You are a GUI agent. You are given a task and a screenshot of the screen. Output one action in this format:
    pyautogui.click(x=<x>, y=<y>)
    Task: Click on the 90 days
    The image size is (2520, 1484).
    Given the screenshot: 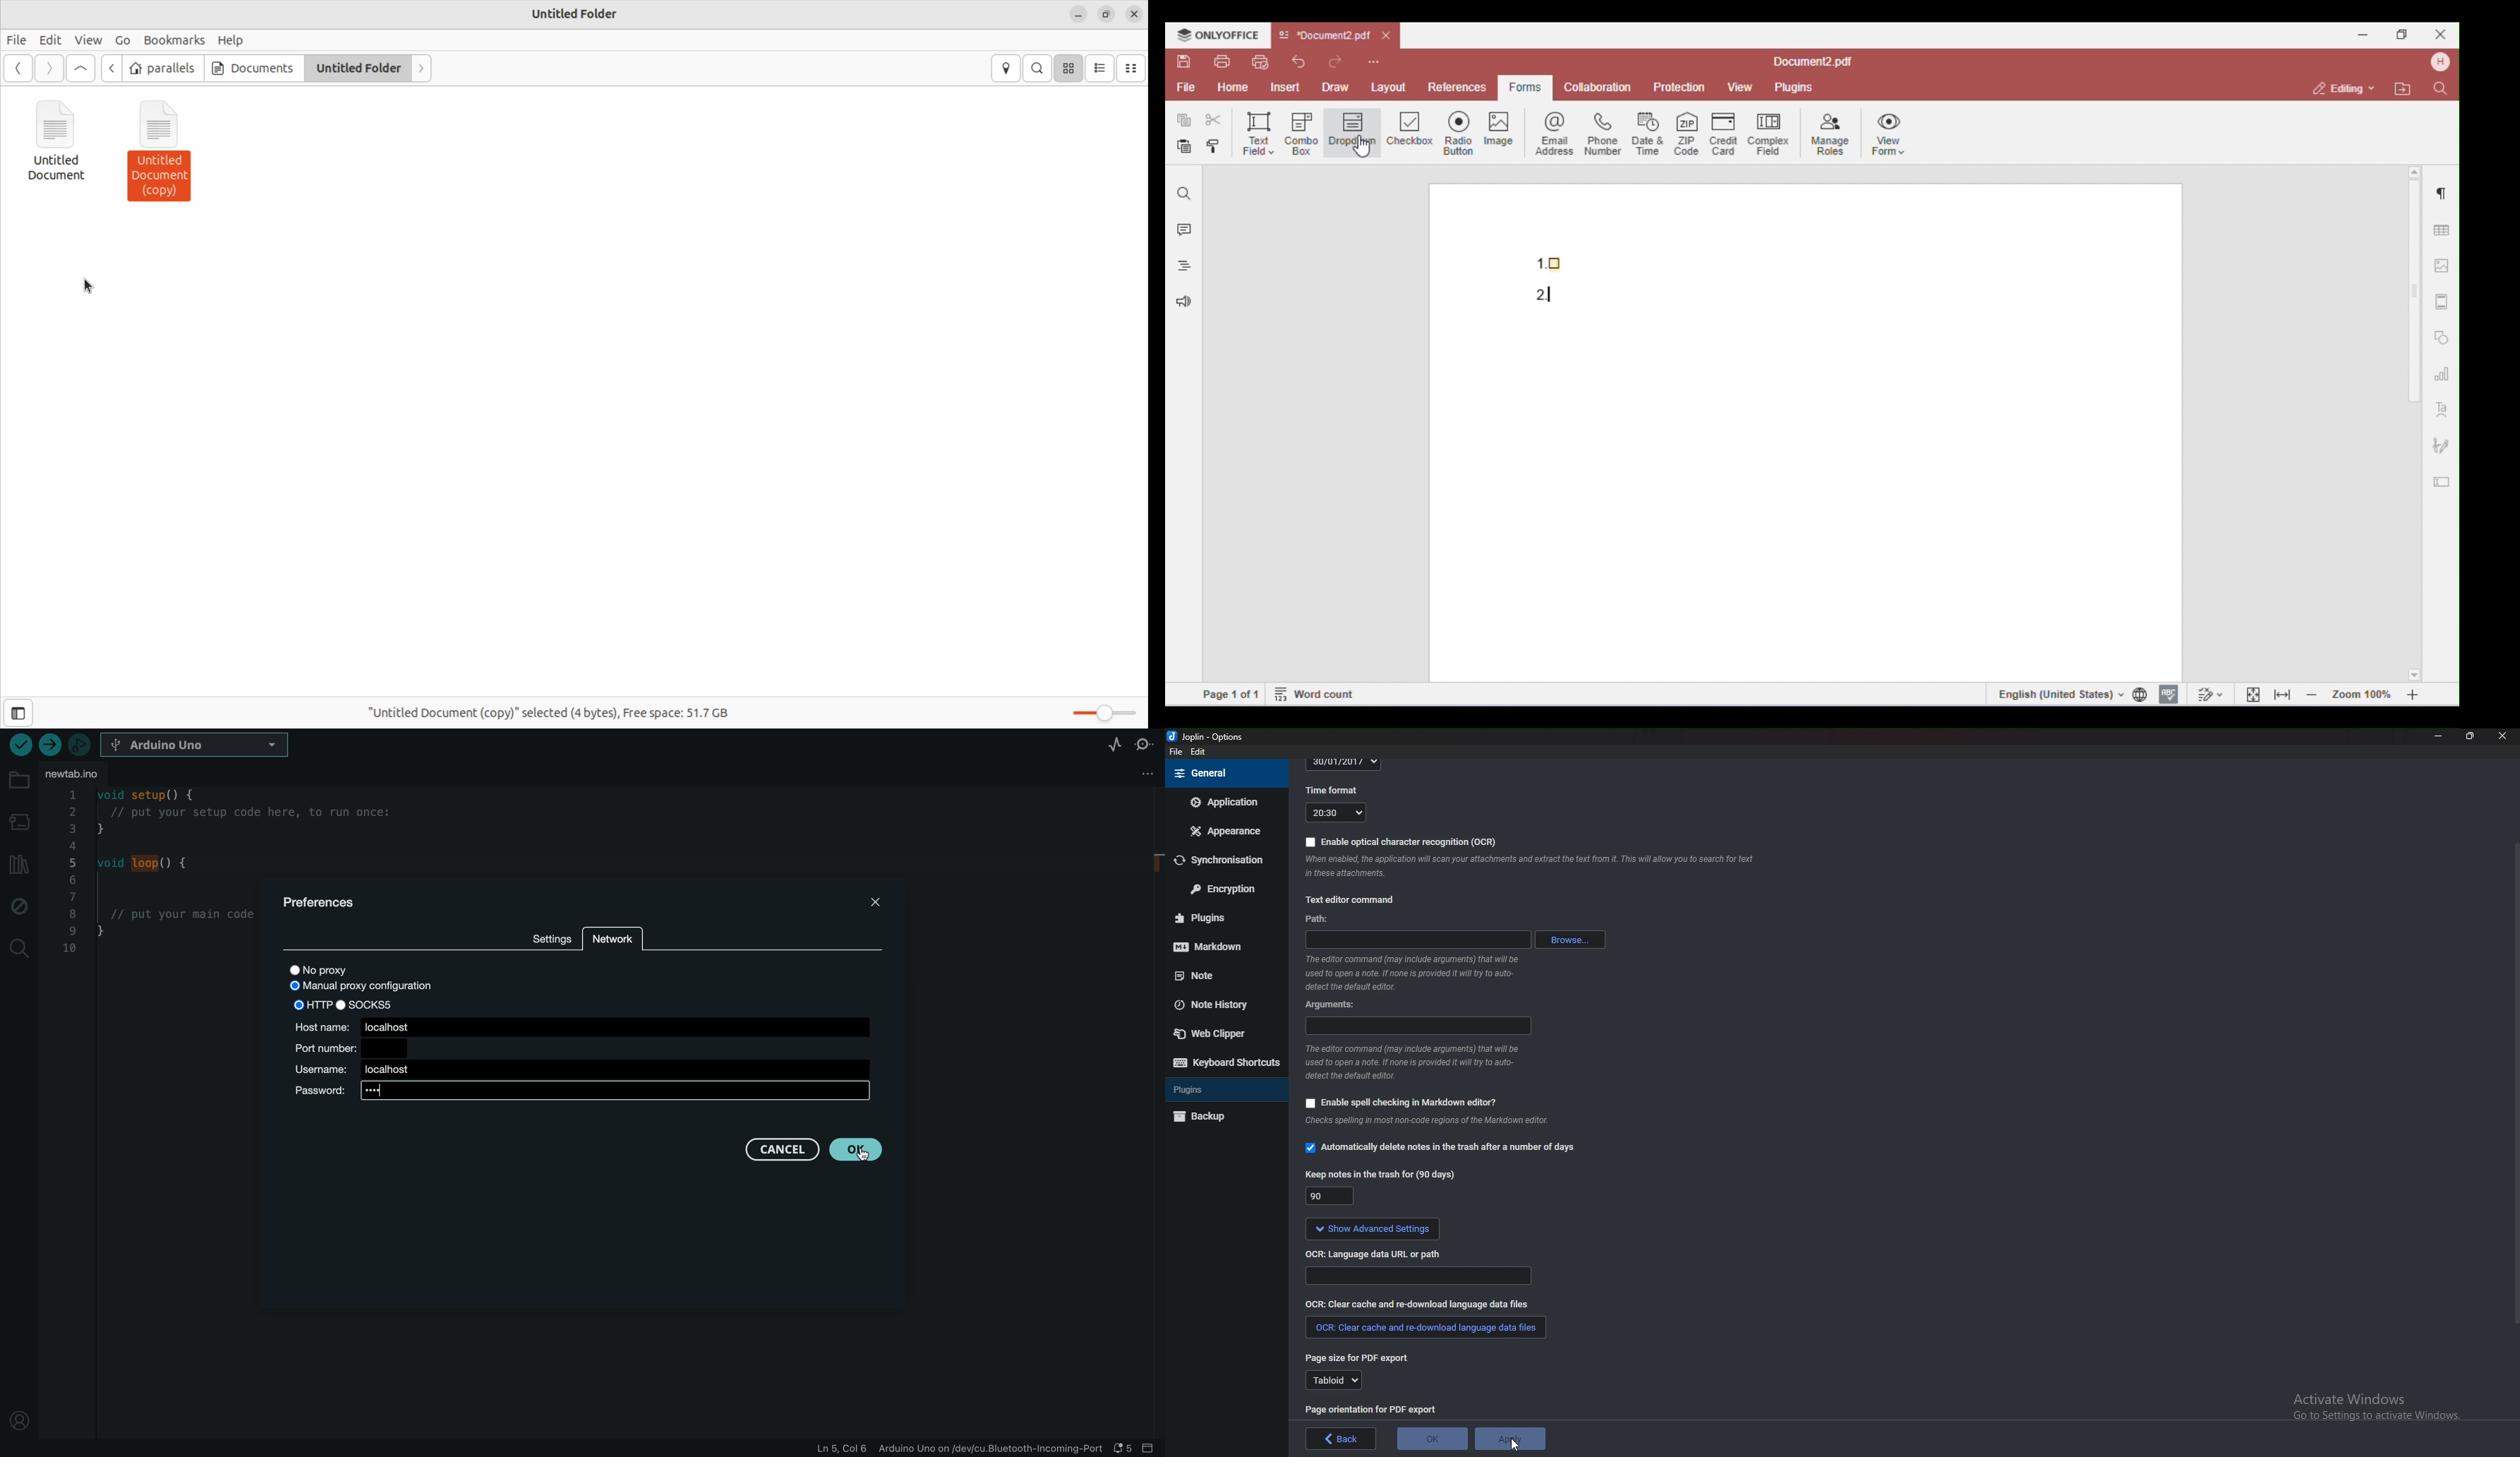 What is the action you would take?
    pyautogui.click(x=1331, y=1199)
    